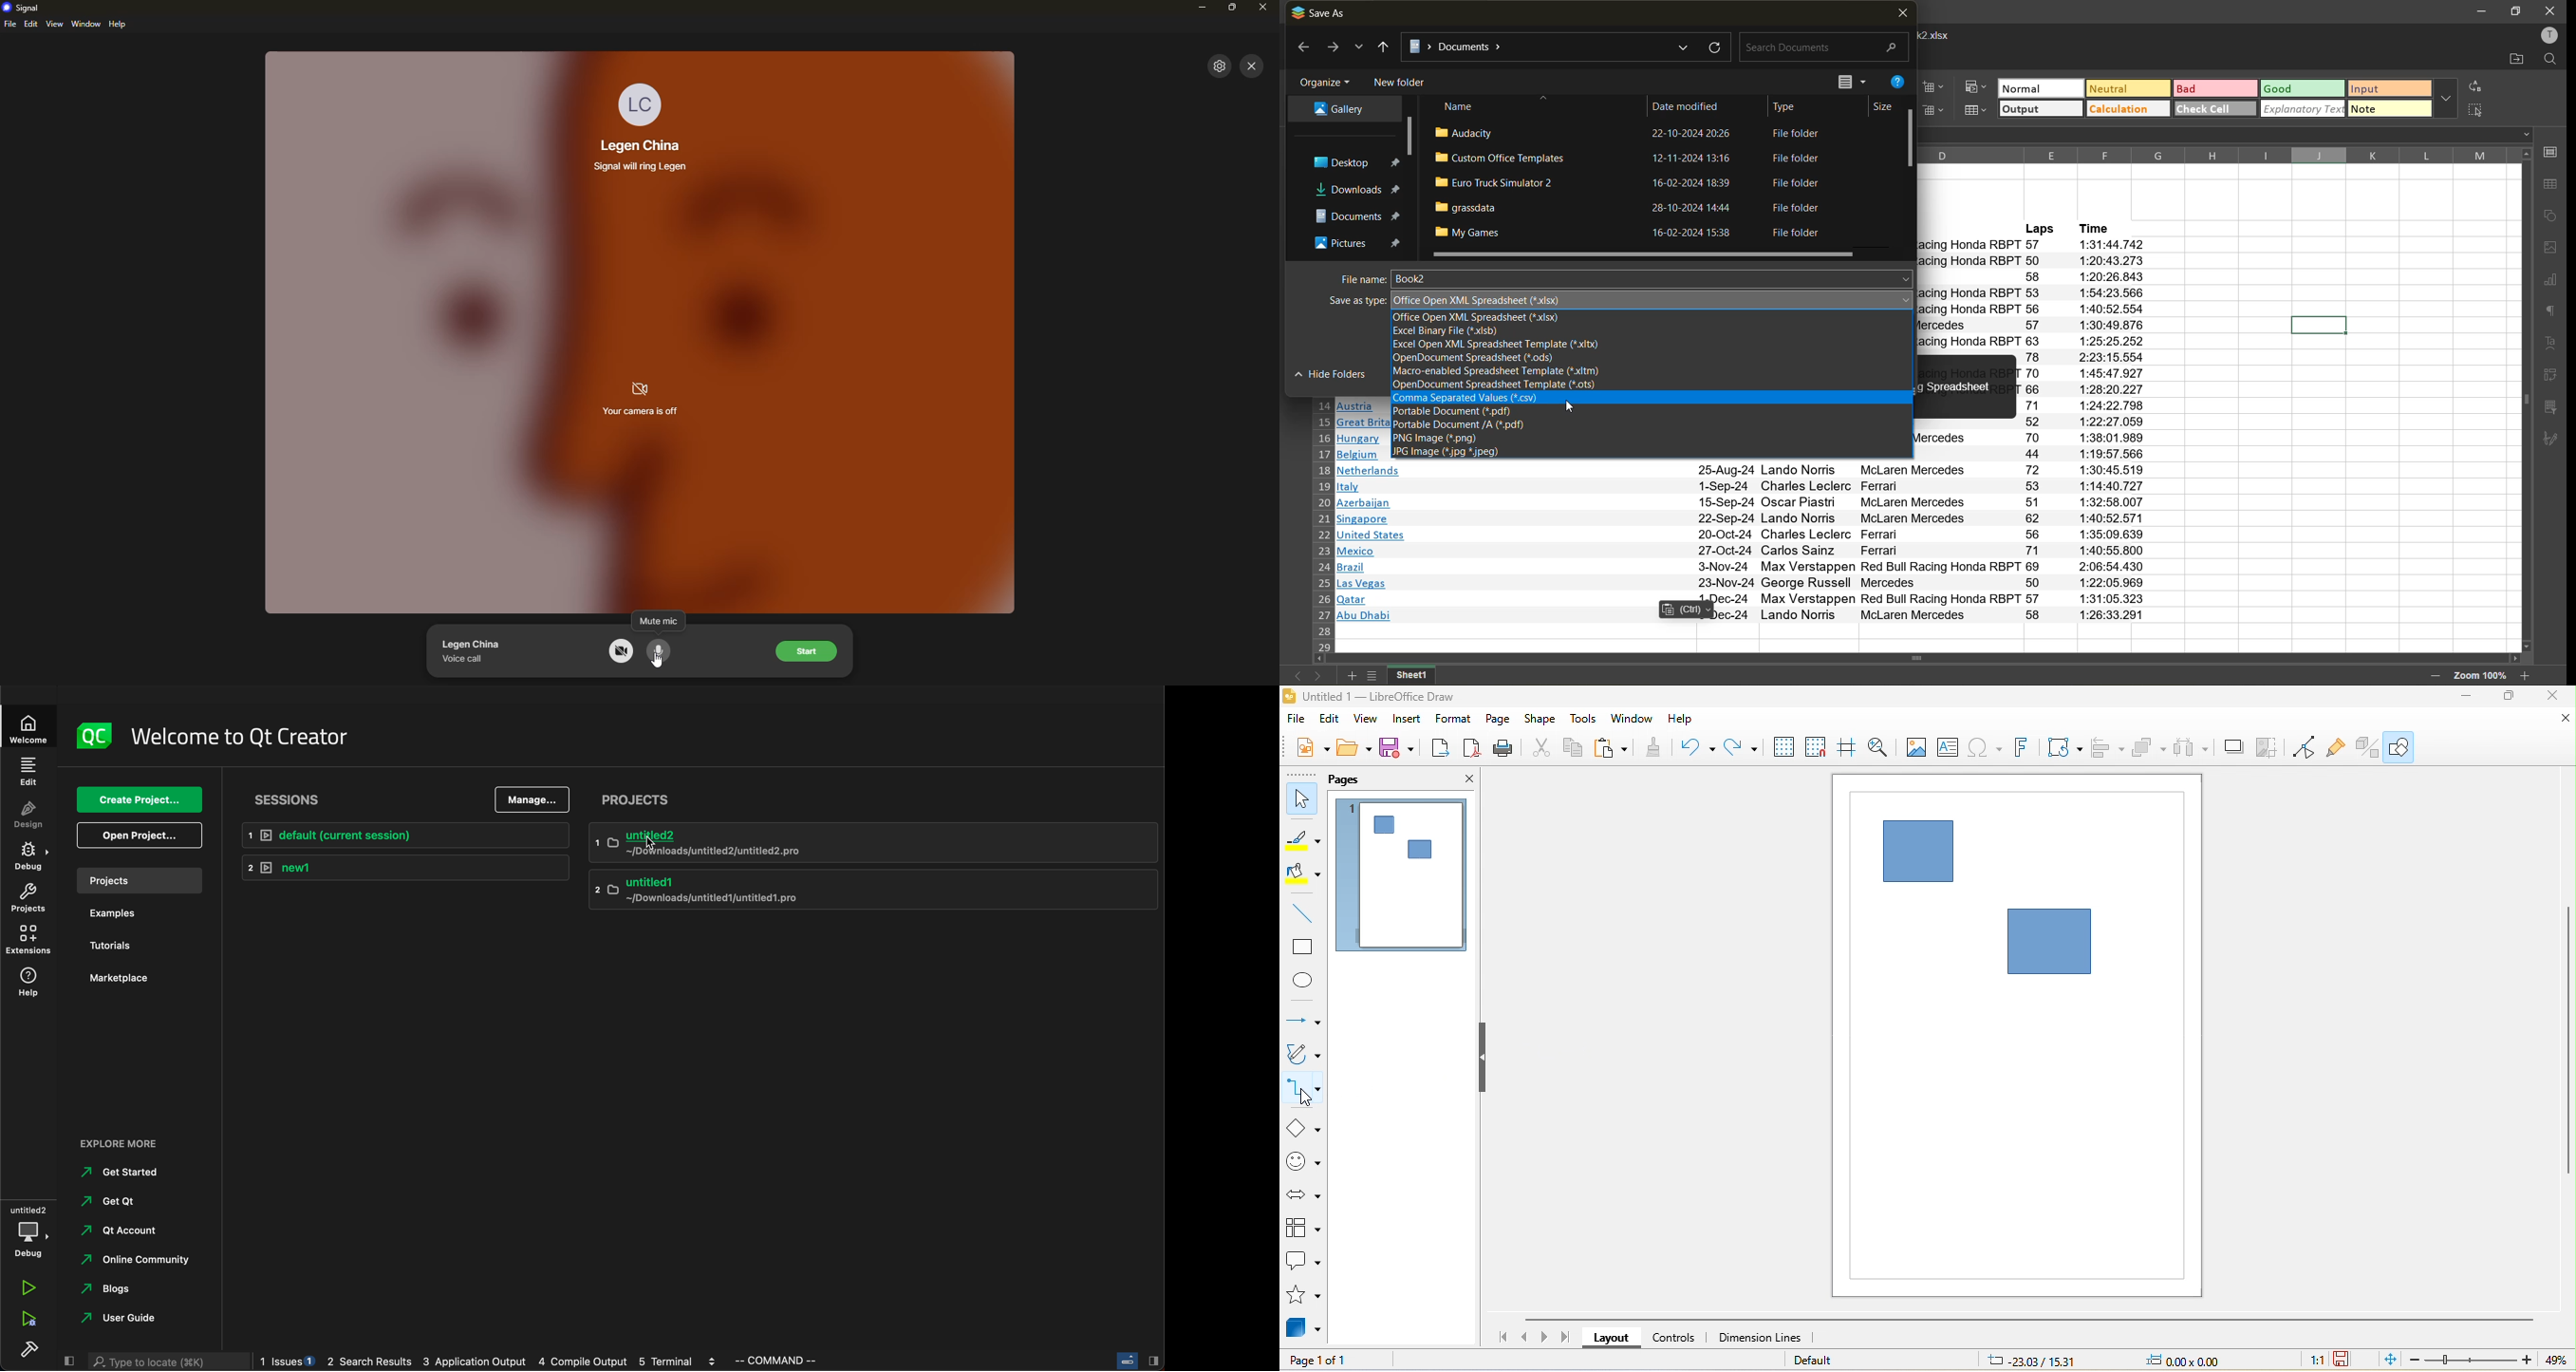 Image resolution: width=2576 pixels, height=1372 pixels. What do you see at coordinates (1742, 749) in the screenshot?
I see `redo` at bounding box center [1742, 749].